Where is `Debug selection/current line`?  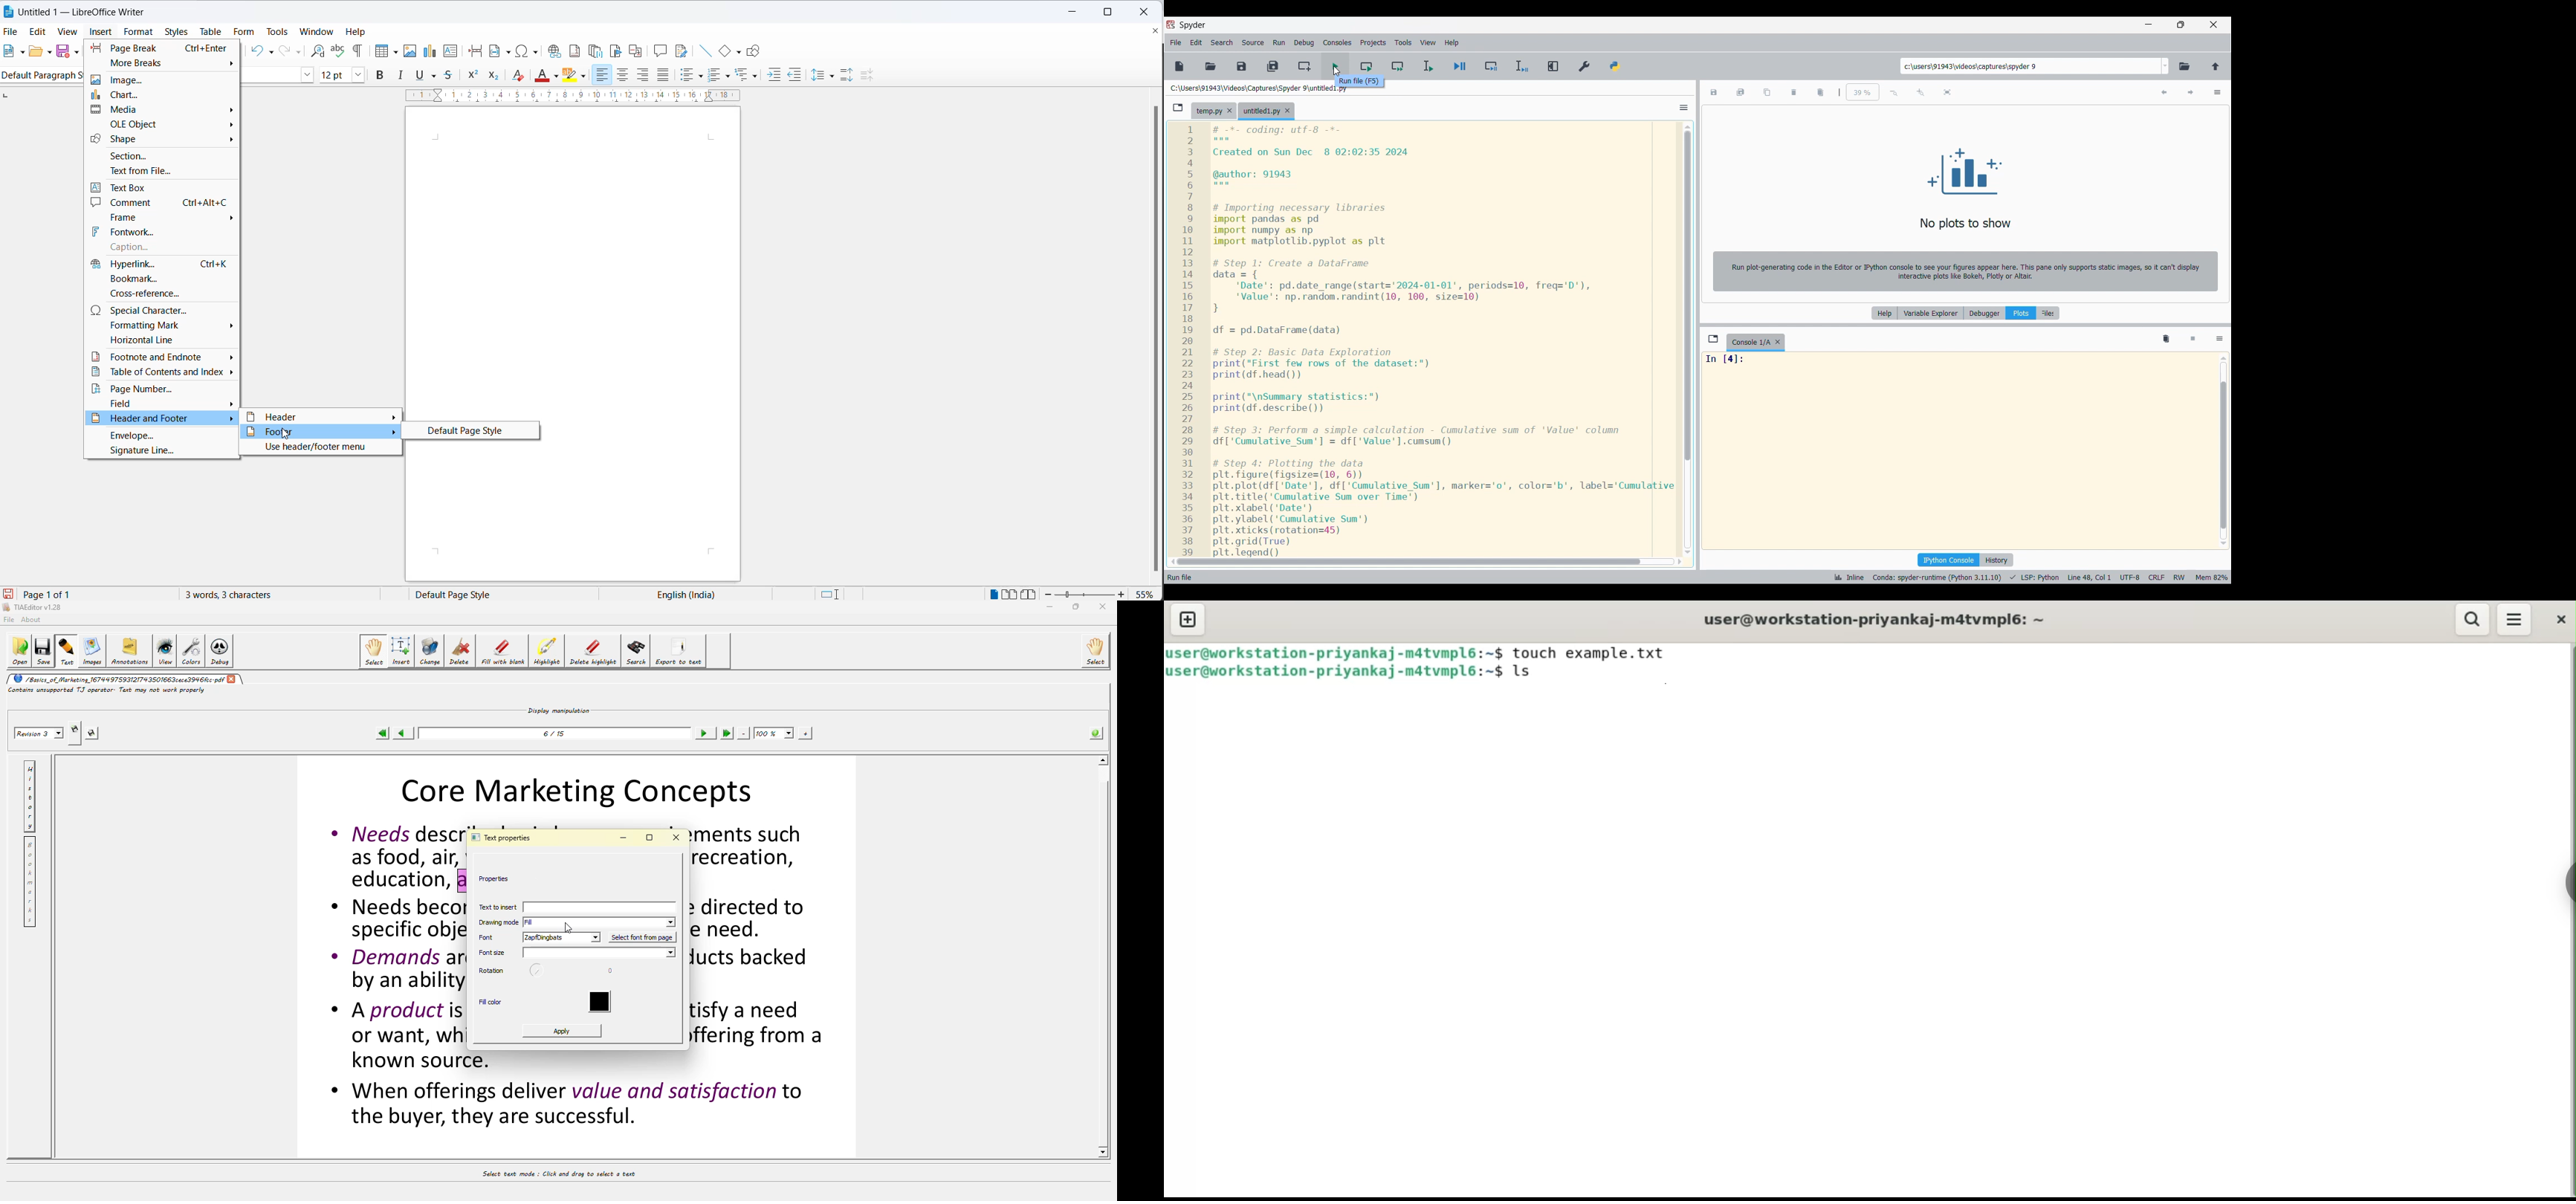
Debug selection/current line is located at coordinates (1521, 66).